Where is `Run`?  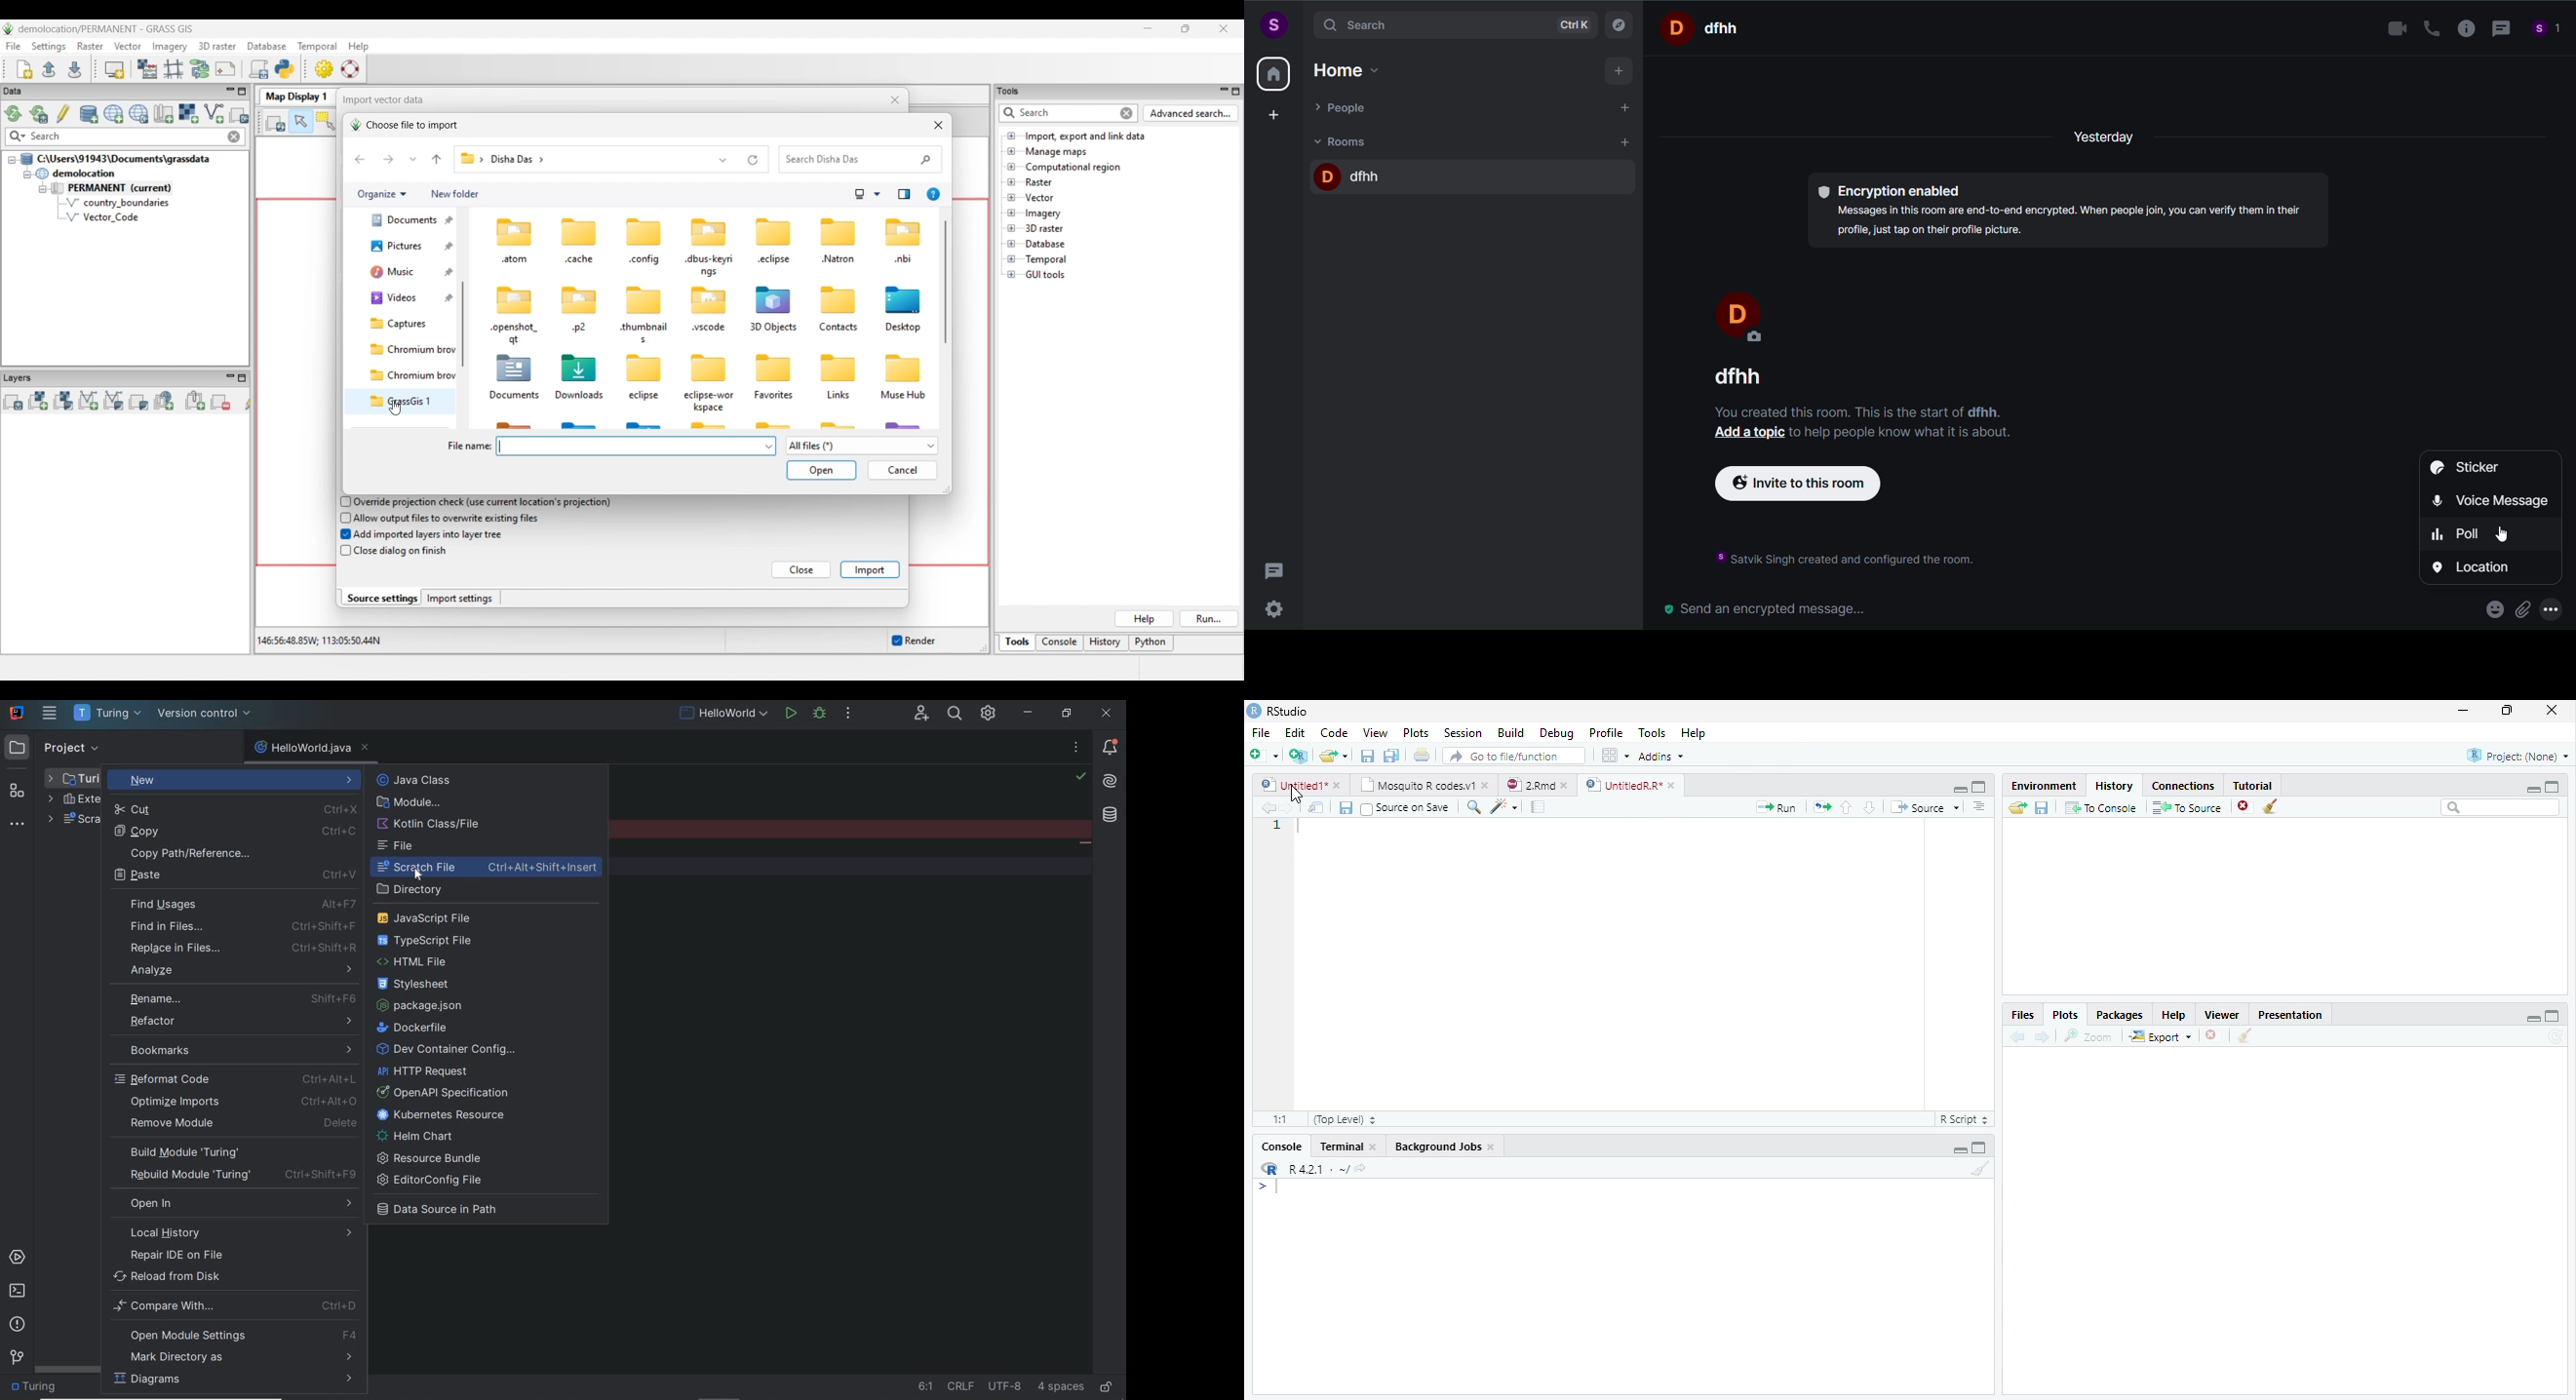
Run is located at coordinates (1773, 808).